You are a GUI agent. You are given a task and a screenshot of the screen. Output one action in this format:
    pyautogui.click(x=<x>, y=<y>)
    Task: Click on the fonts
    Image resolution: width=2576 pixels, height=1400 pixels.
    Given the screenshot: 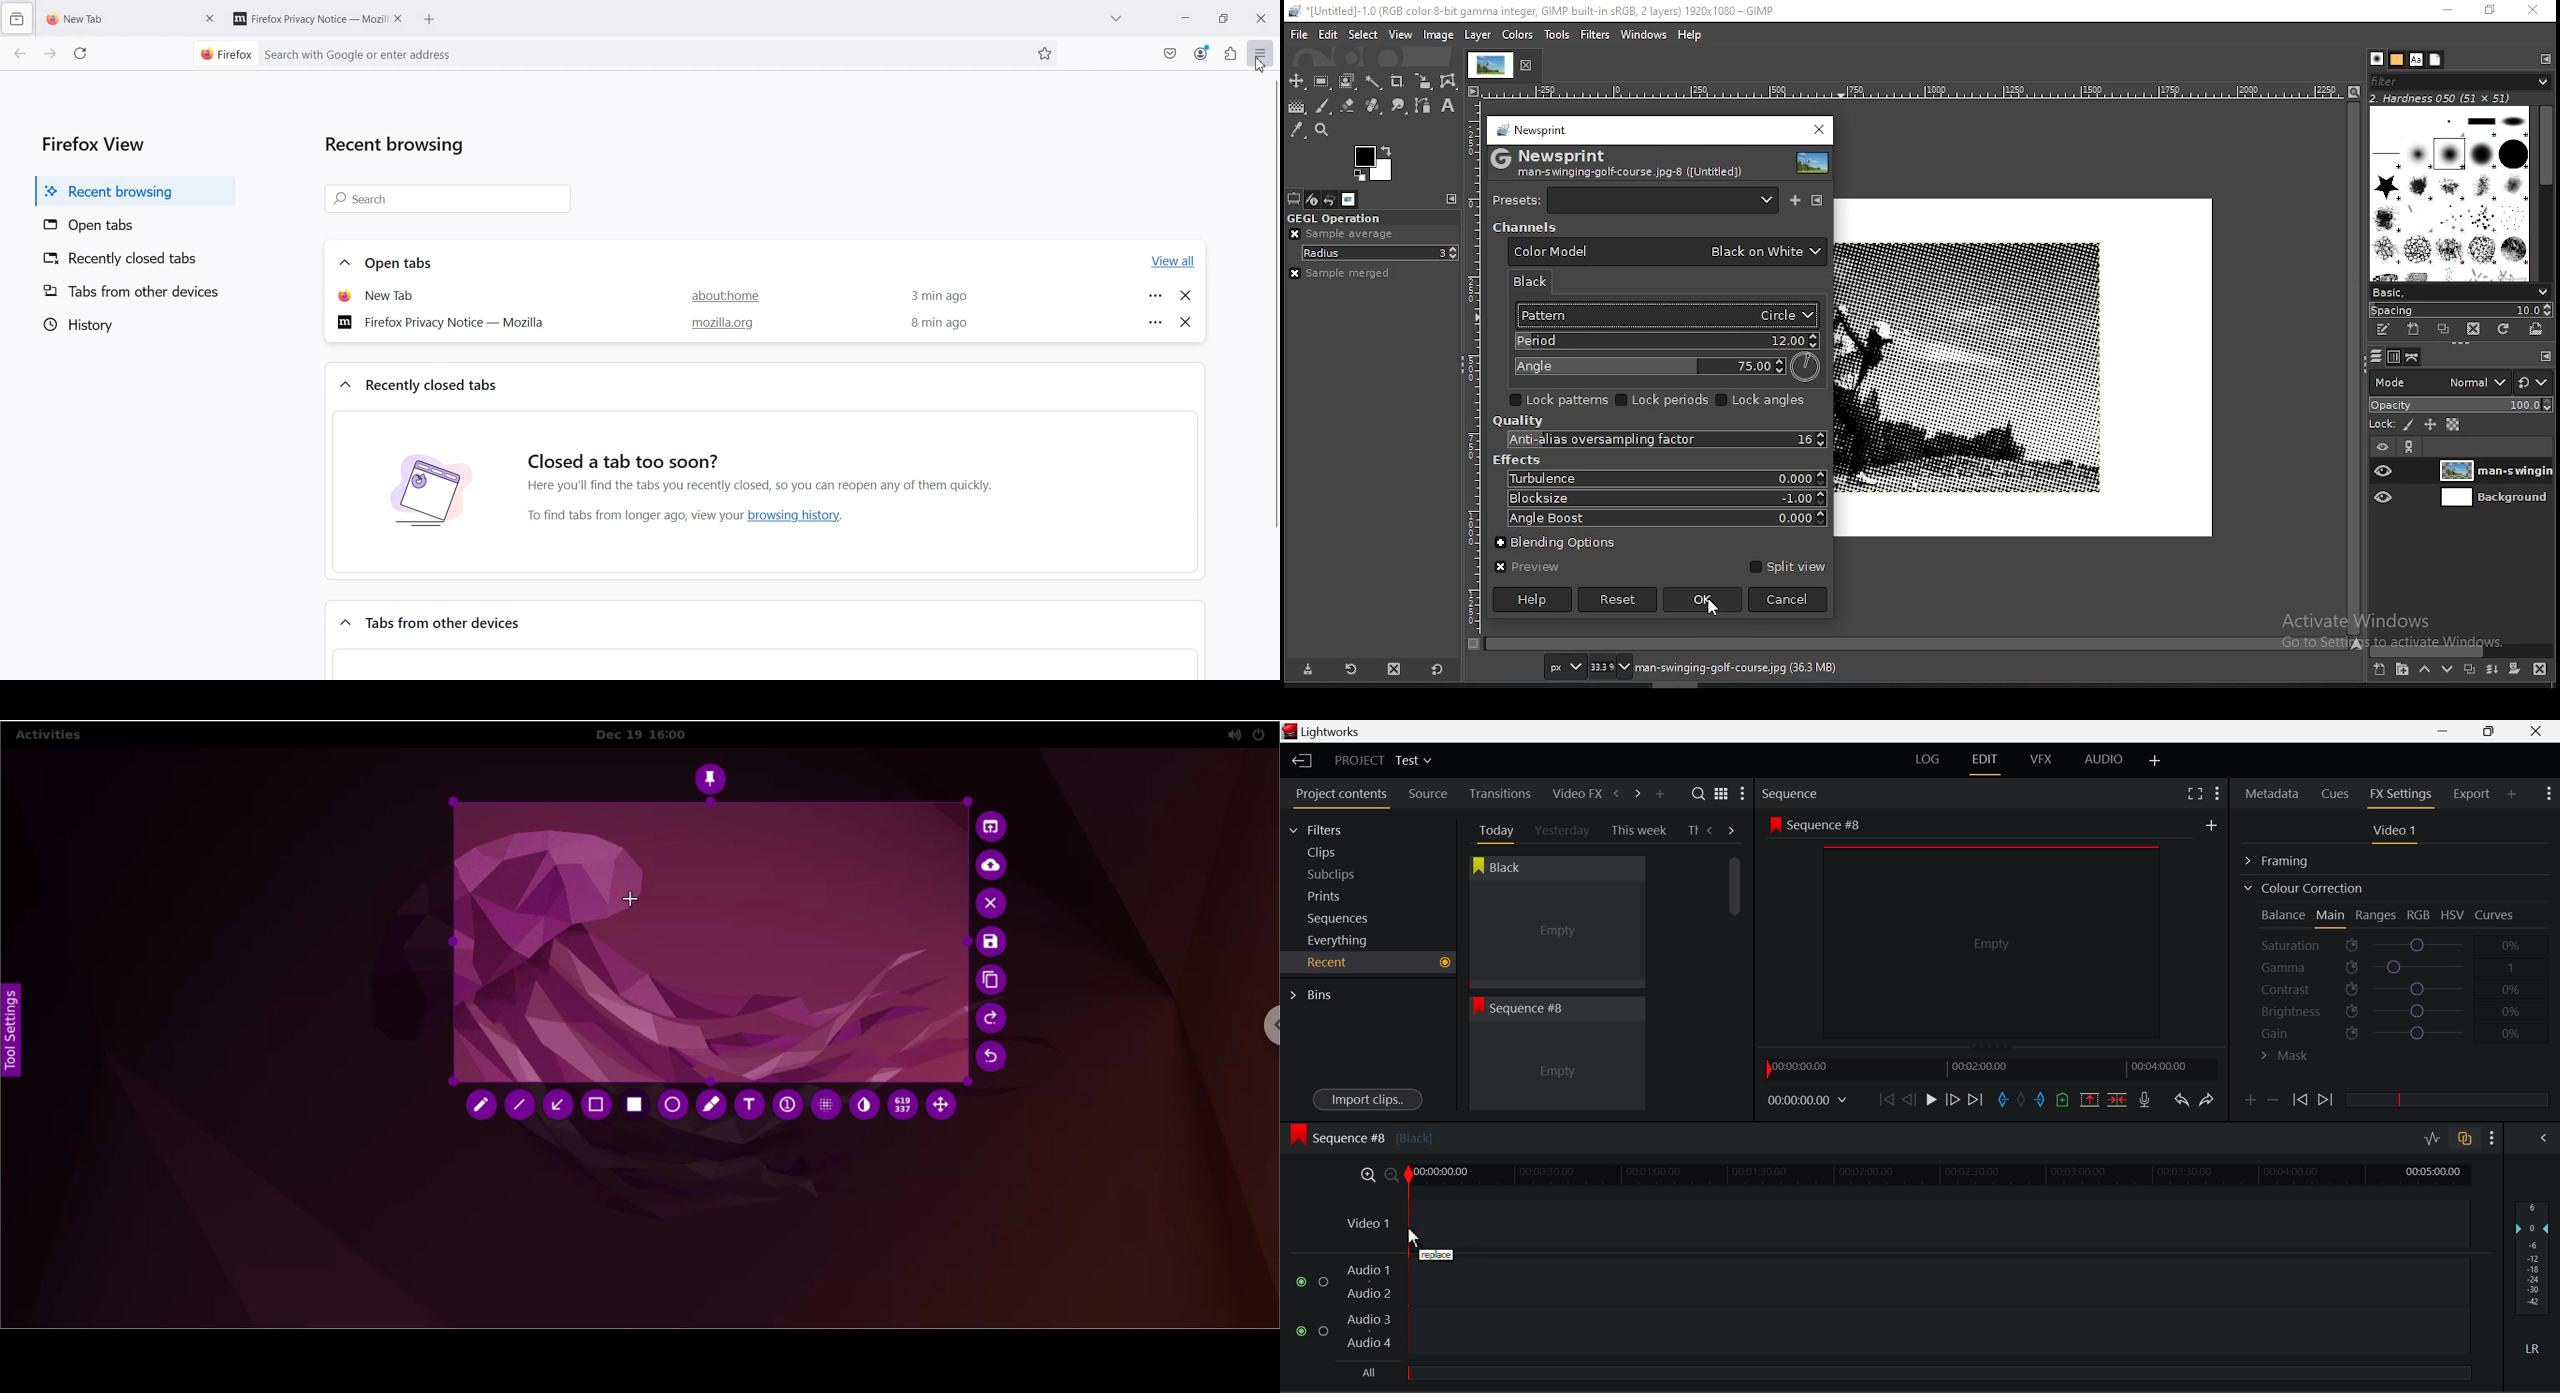 What is the action you would take?
    pyautogui.click(x=2417, y=60)
    